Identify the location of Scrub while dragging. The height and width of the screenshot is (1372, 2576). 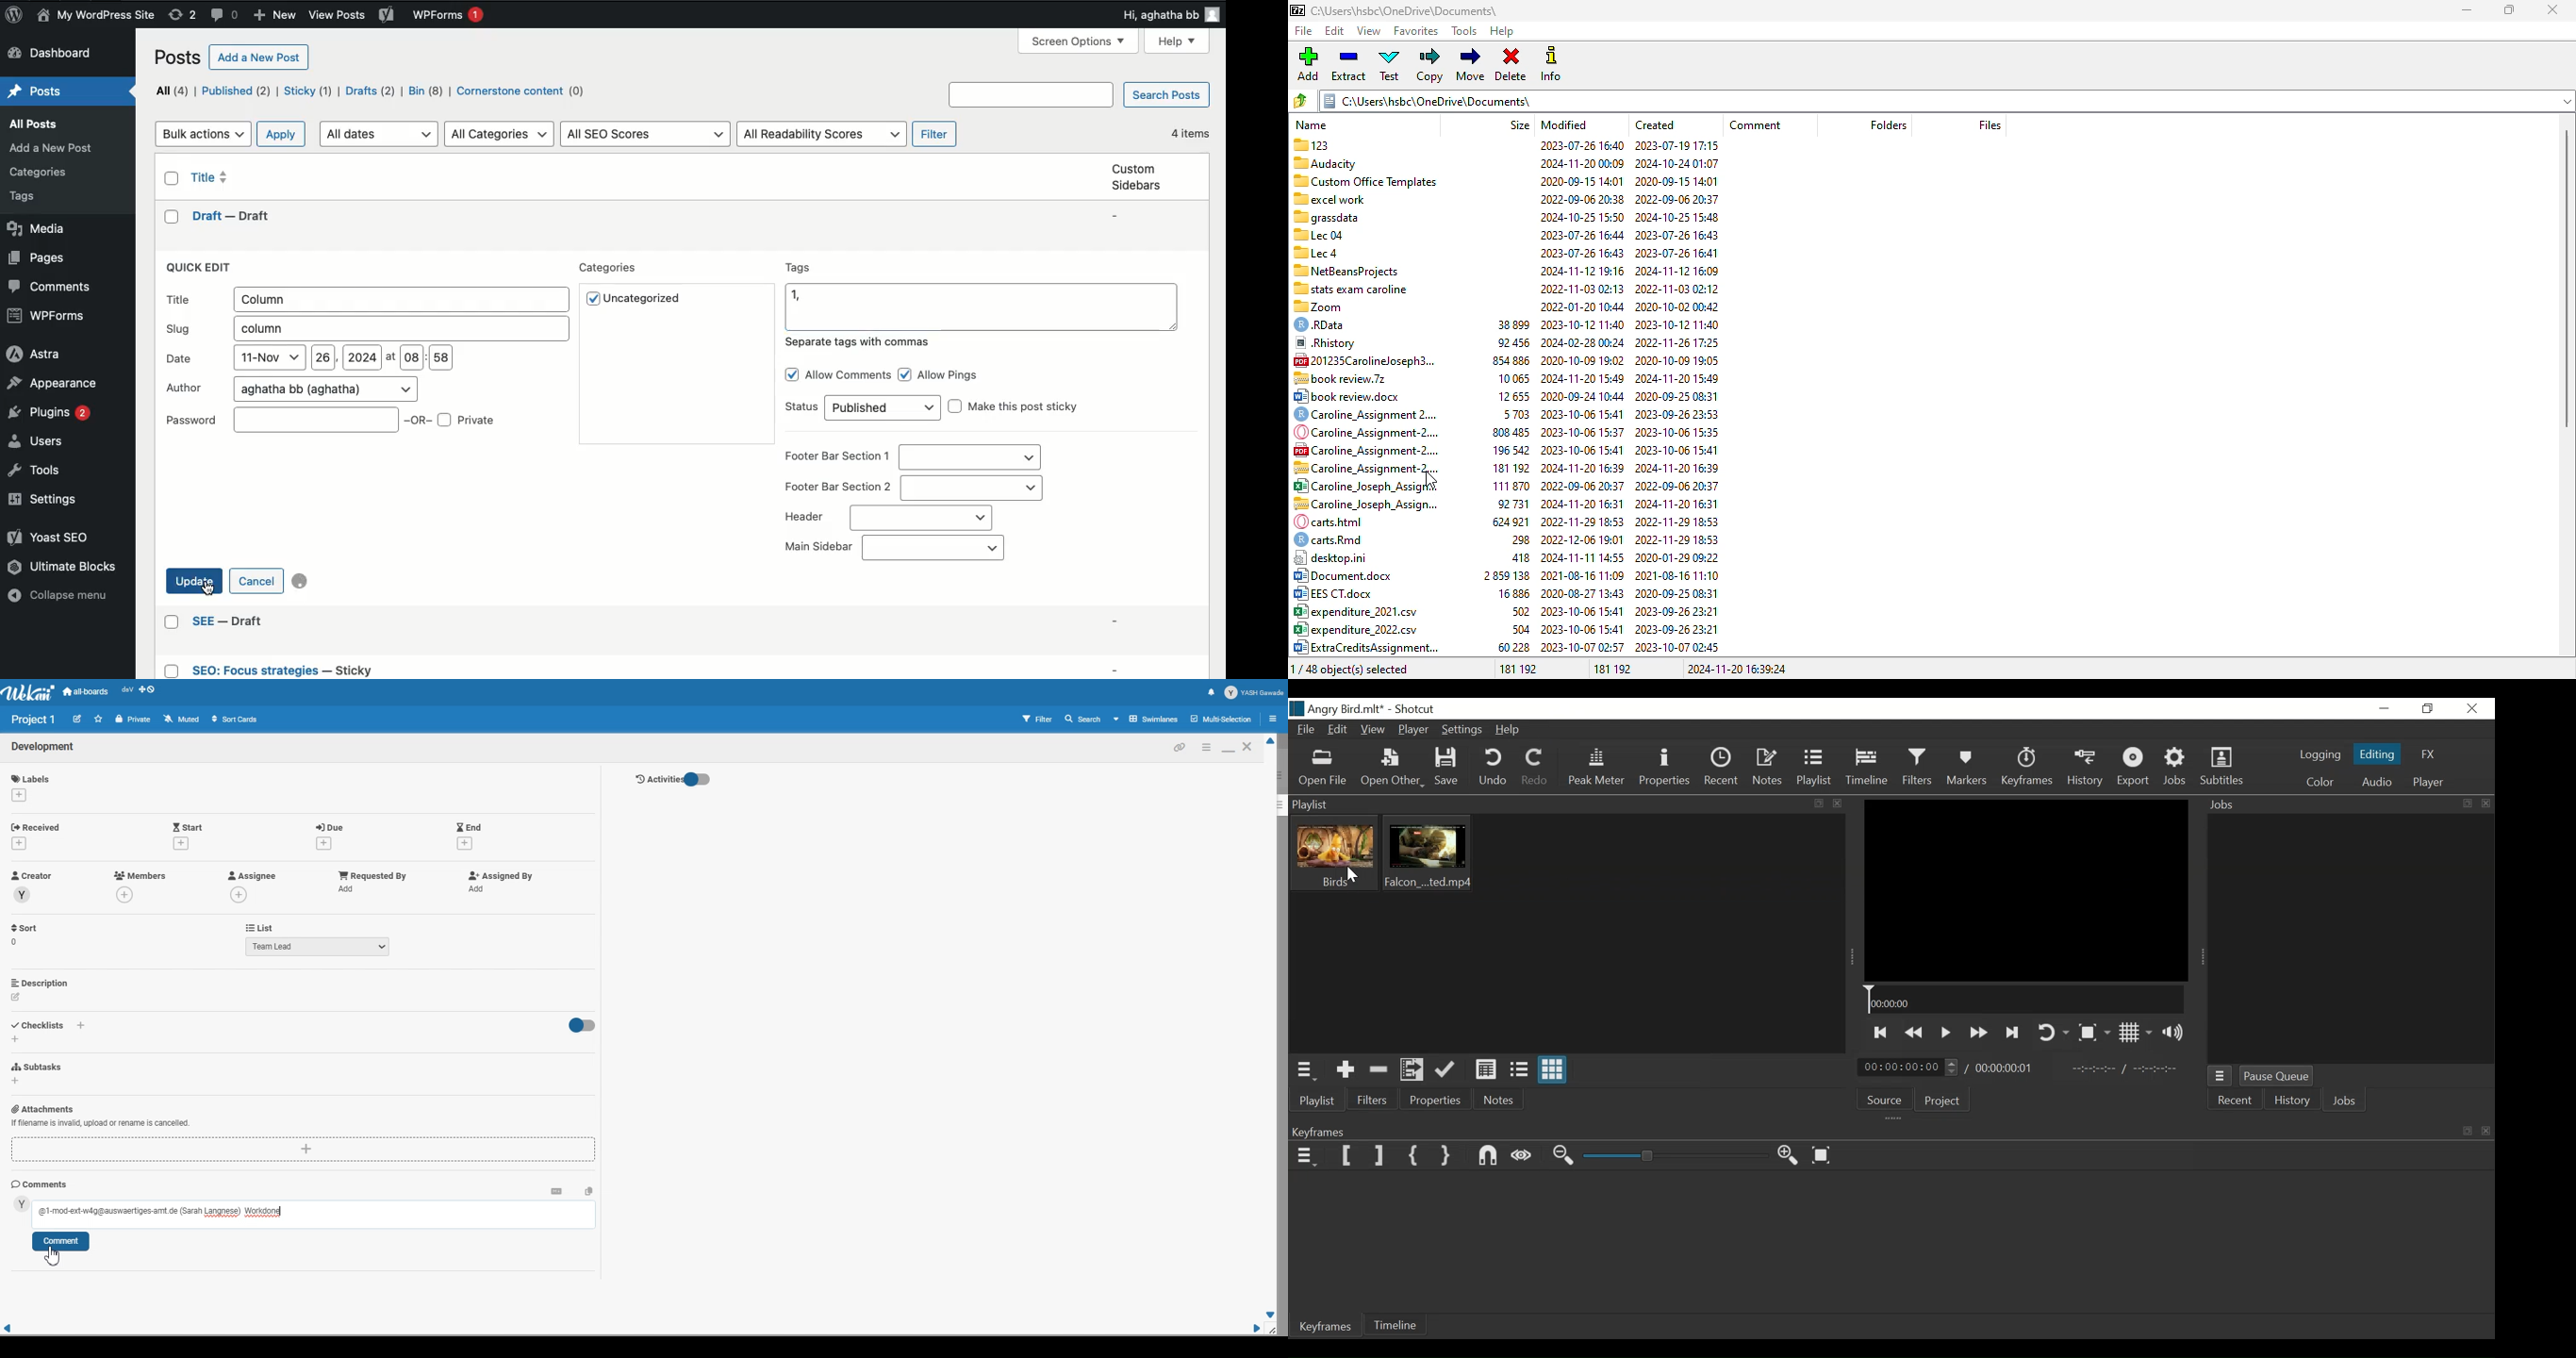
(1524, 1156).